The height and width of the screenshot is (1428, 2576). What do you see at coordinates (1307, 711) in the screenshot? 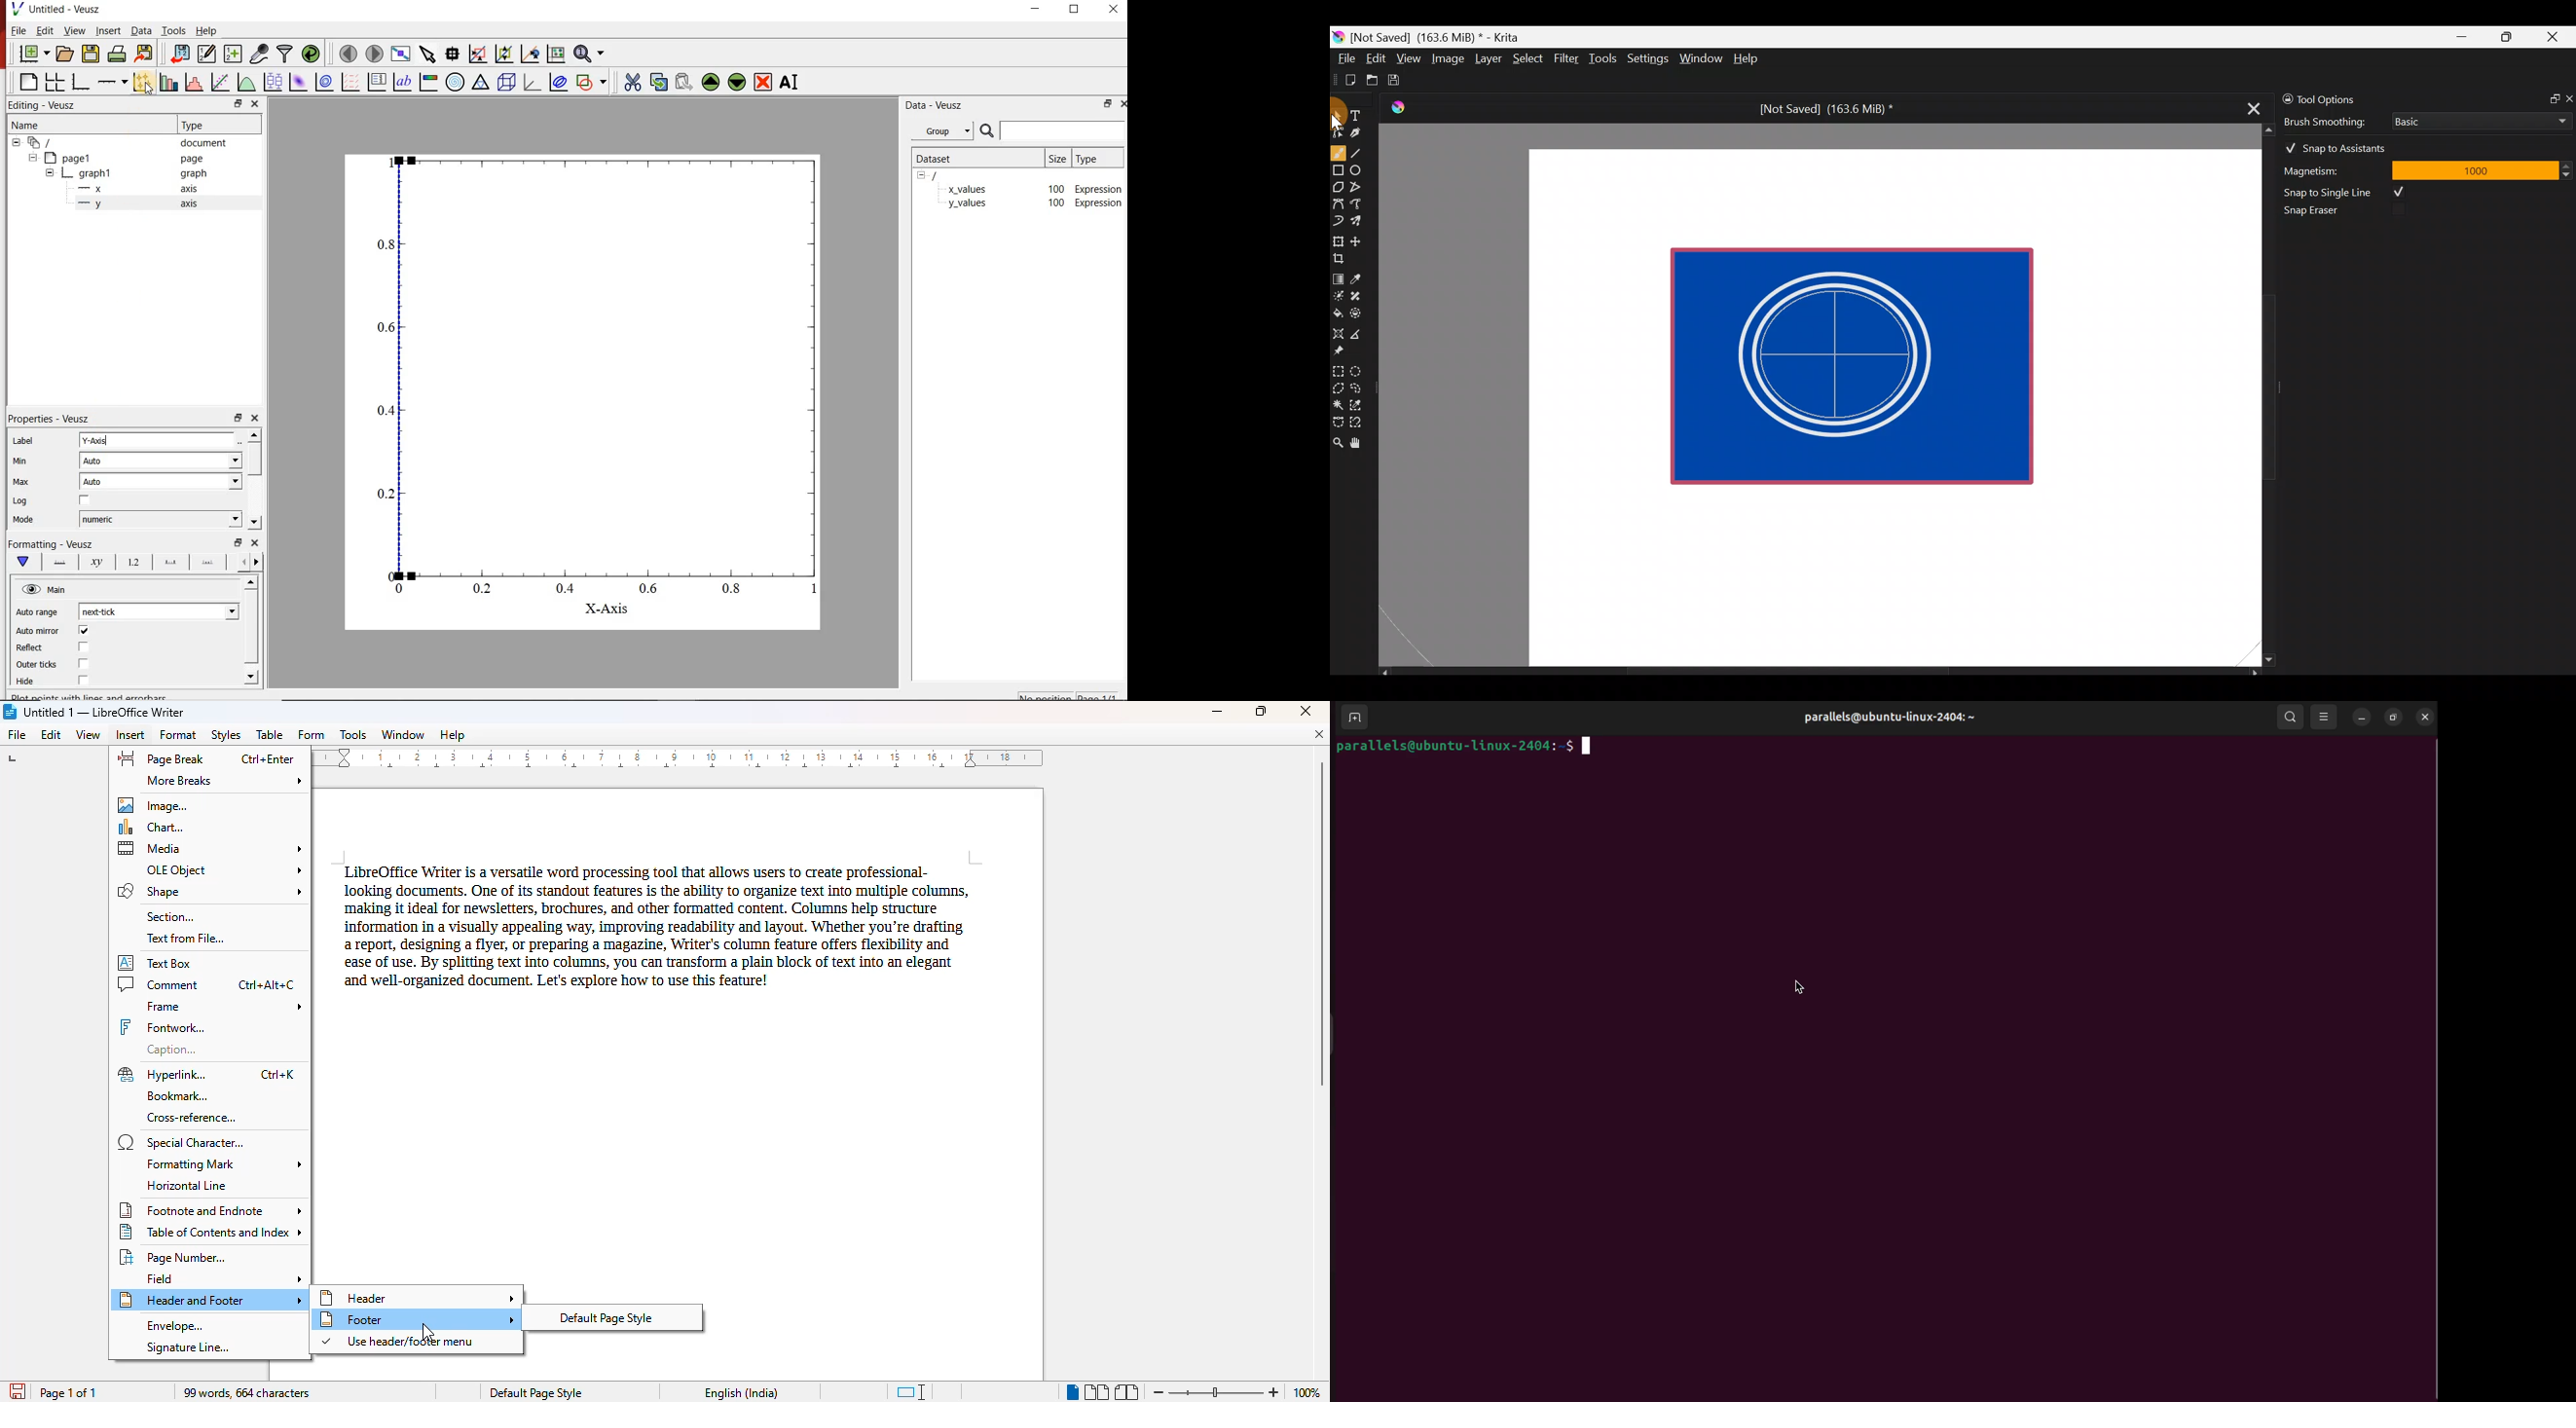
I see `close` at bounding box center [1307, 711].